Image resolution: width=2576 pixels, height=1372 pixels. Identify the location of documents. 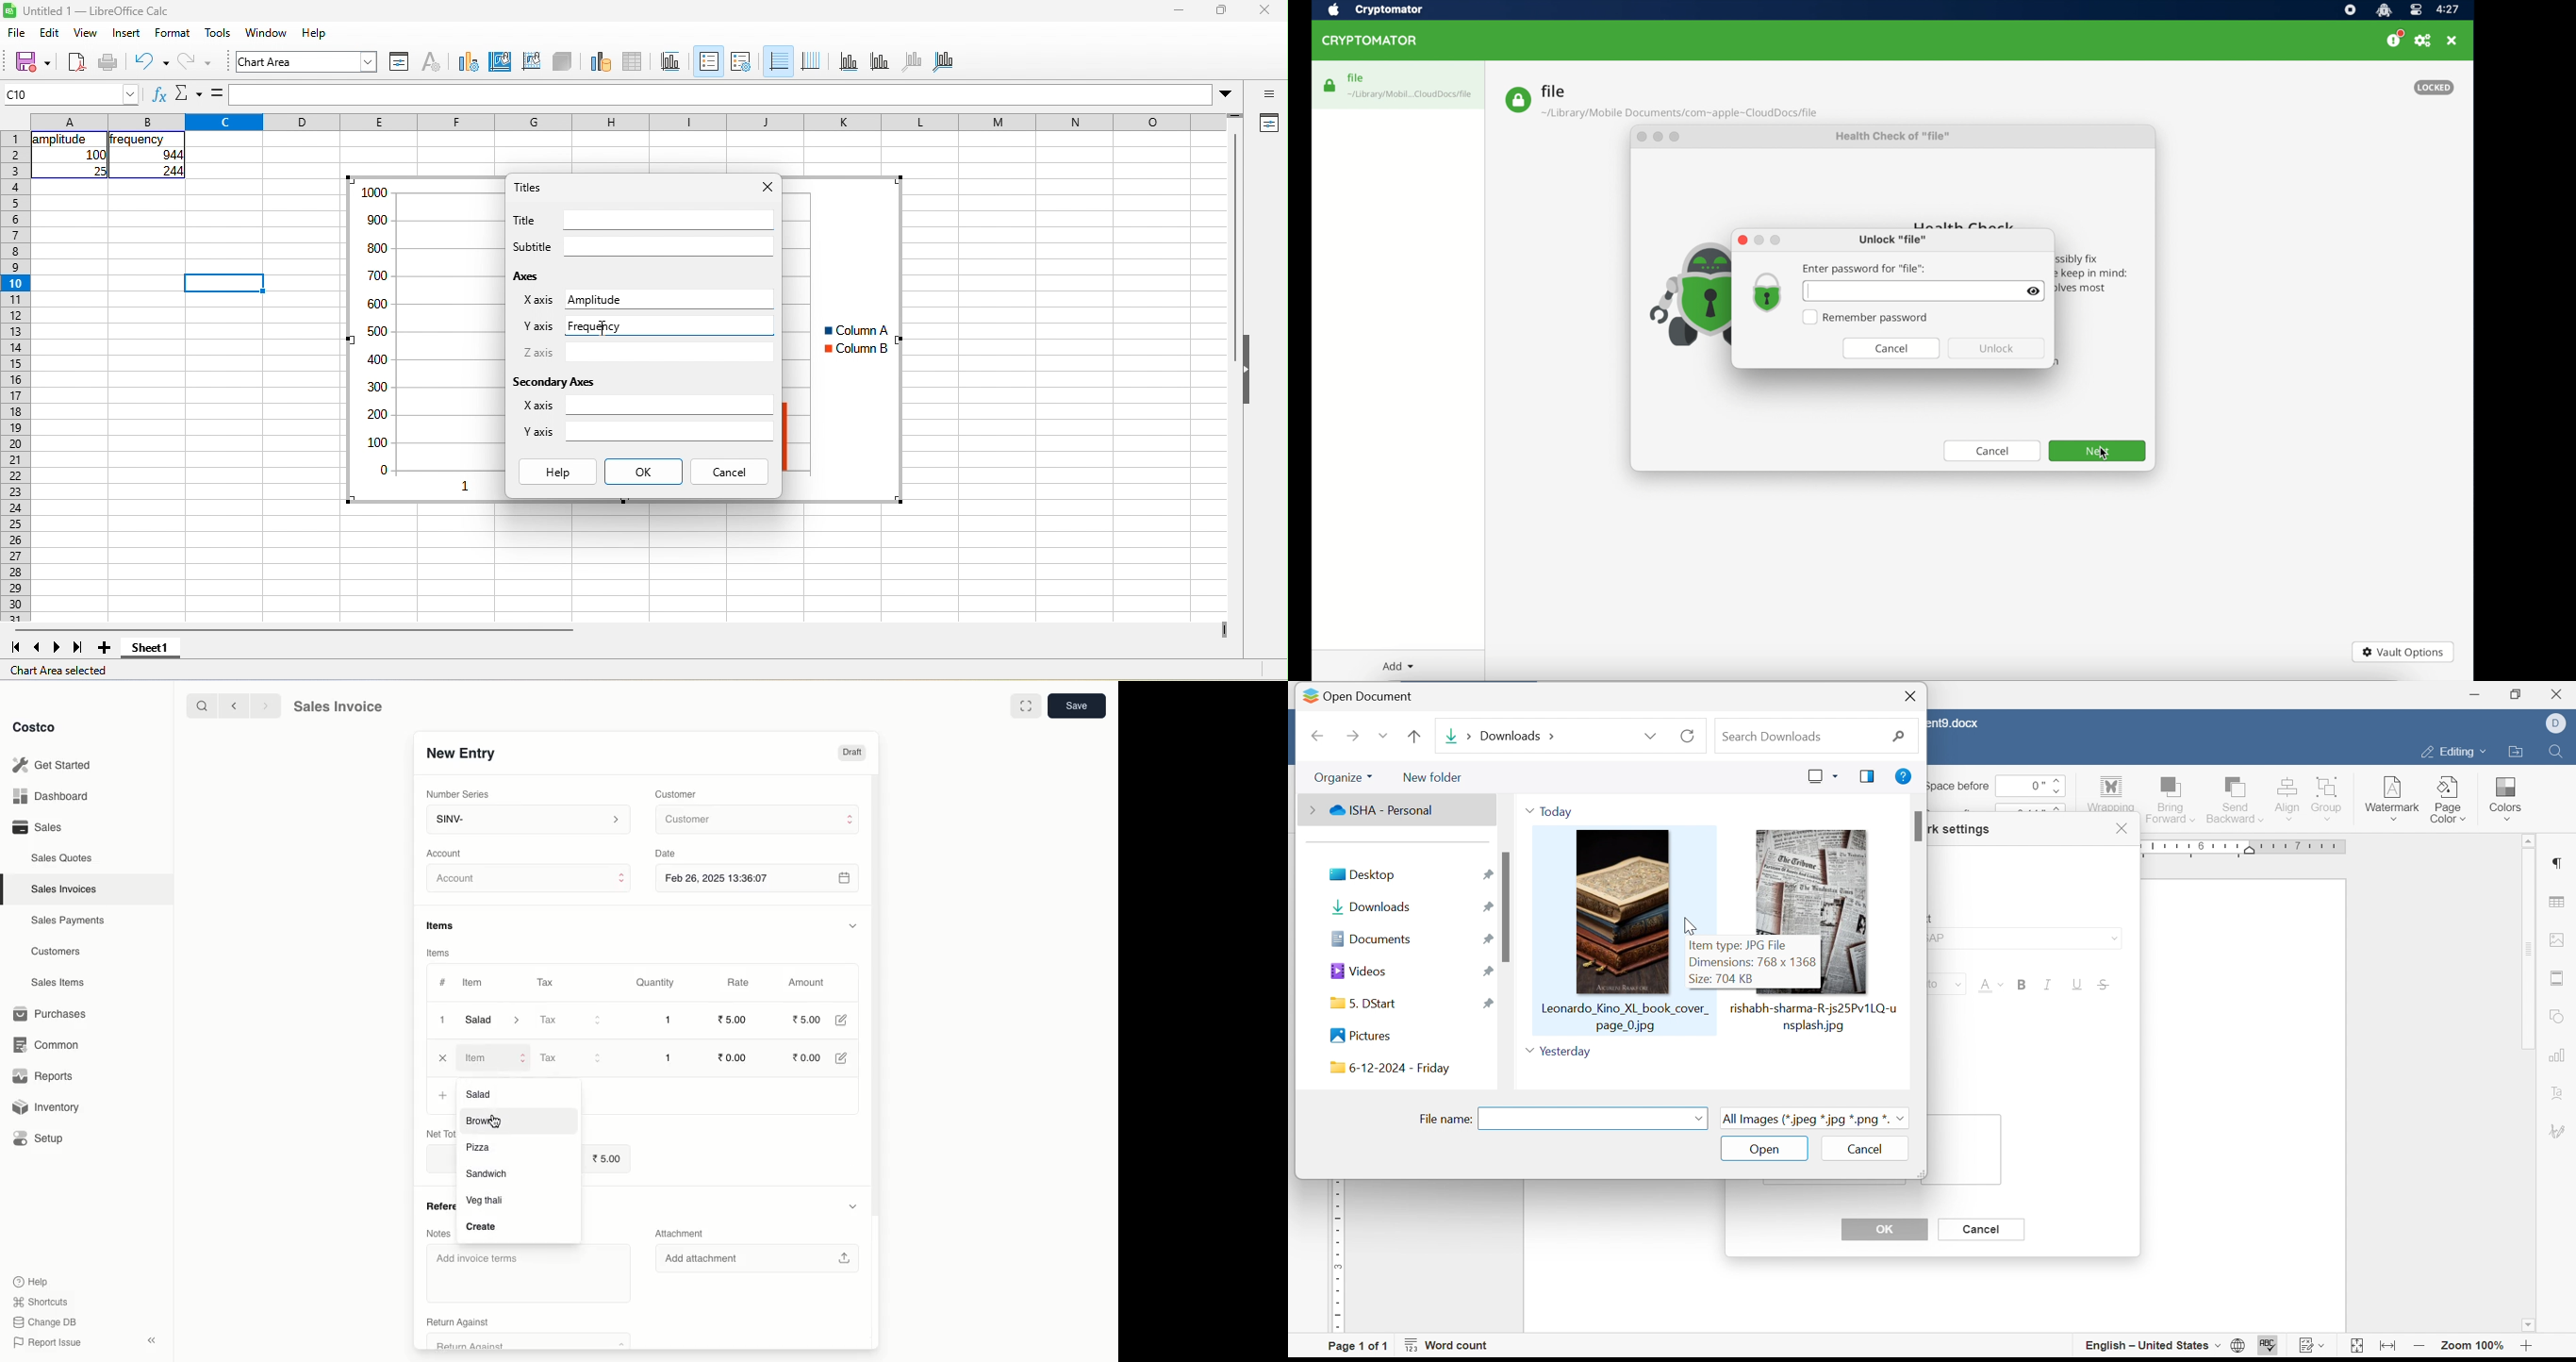
(1371, 939).